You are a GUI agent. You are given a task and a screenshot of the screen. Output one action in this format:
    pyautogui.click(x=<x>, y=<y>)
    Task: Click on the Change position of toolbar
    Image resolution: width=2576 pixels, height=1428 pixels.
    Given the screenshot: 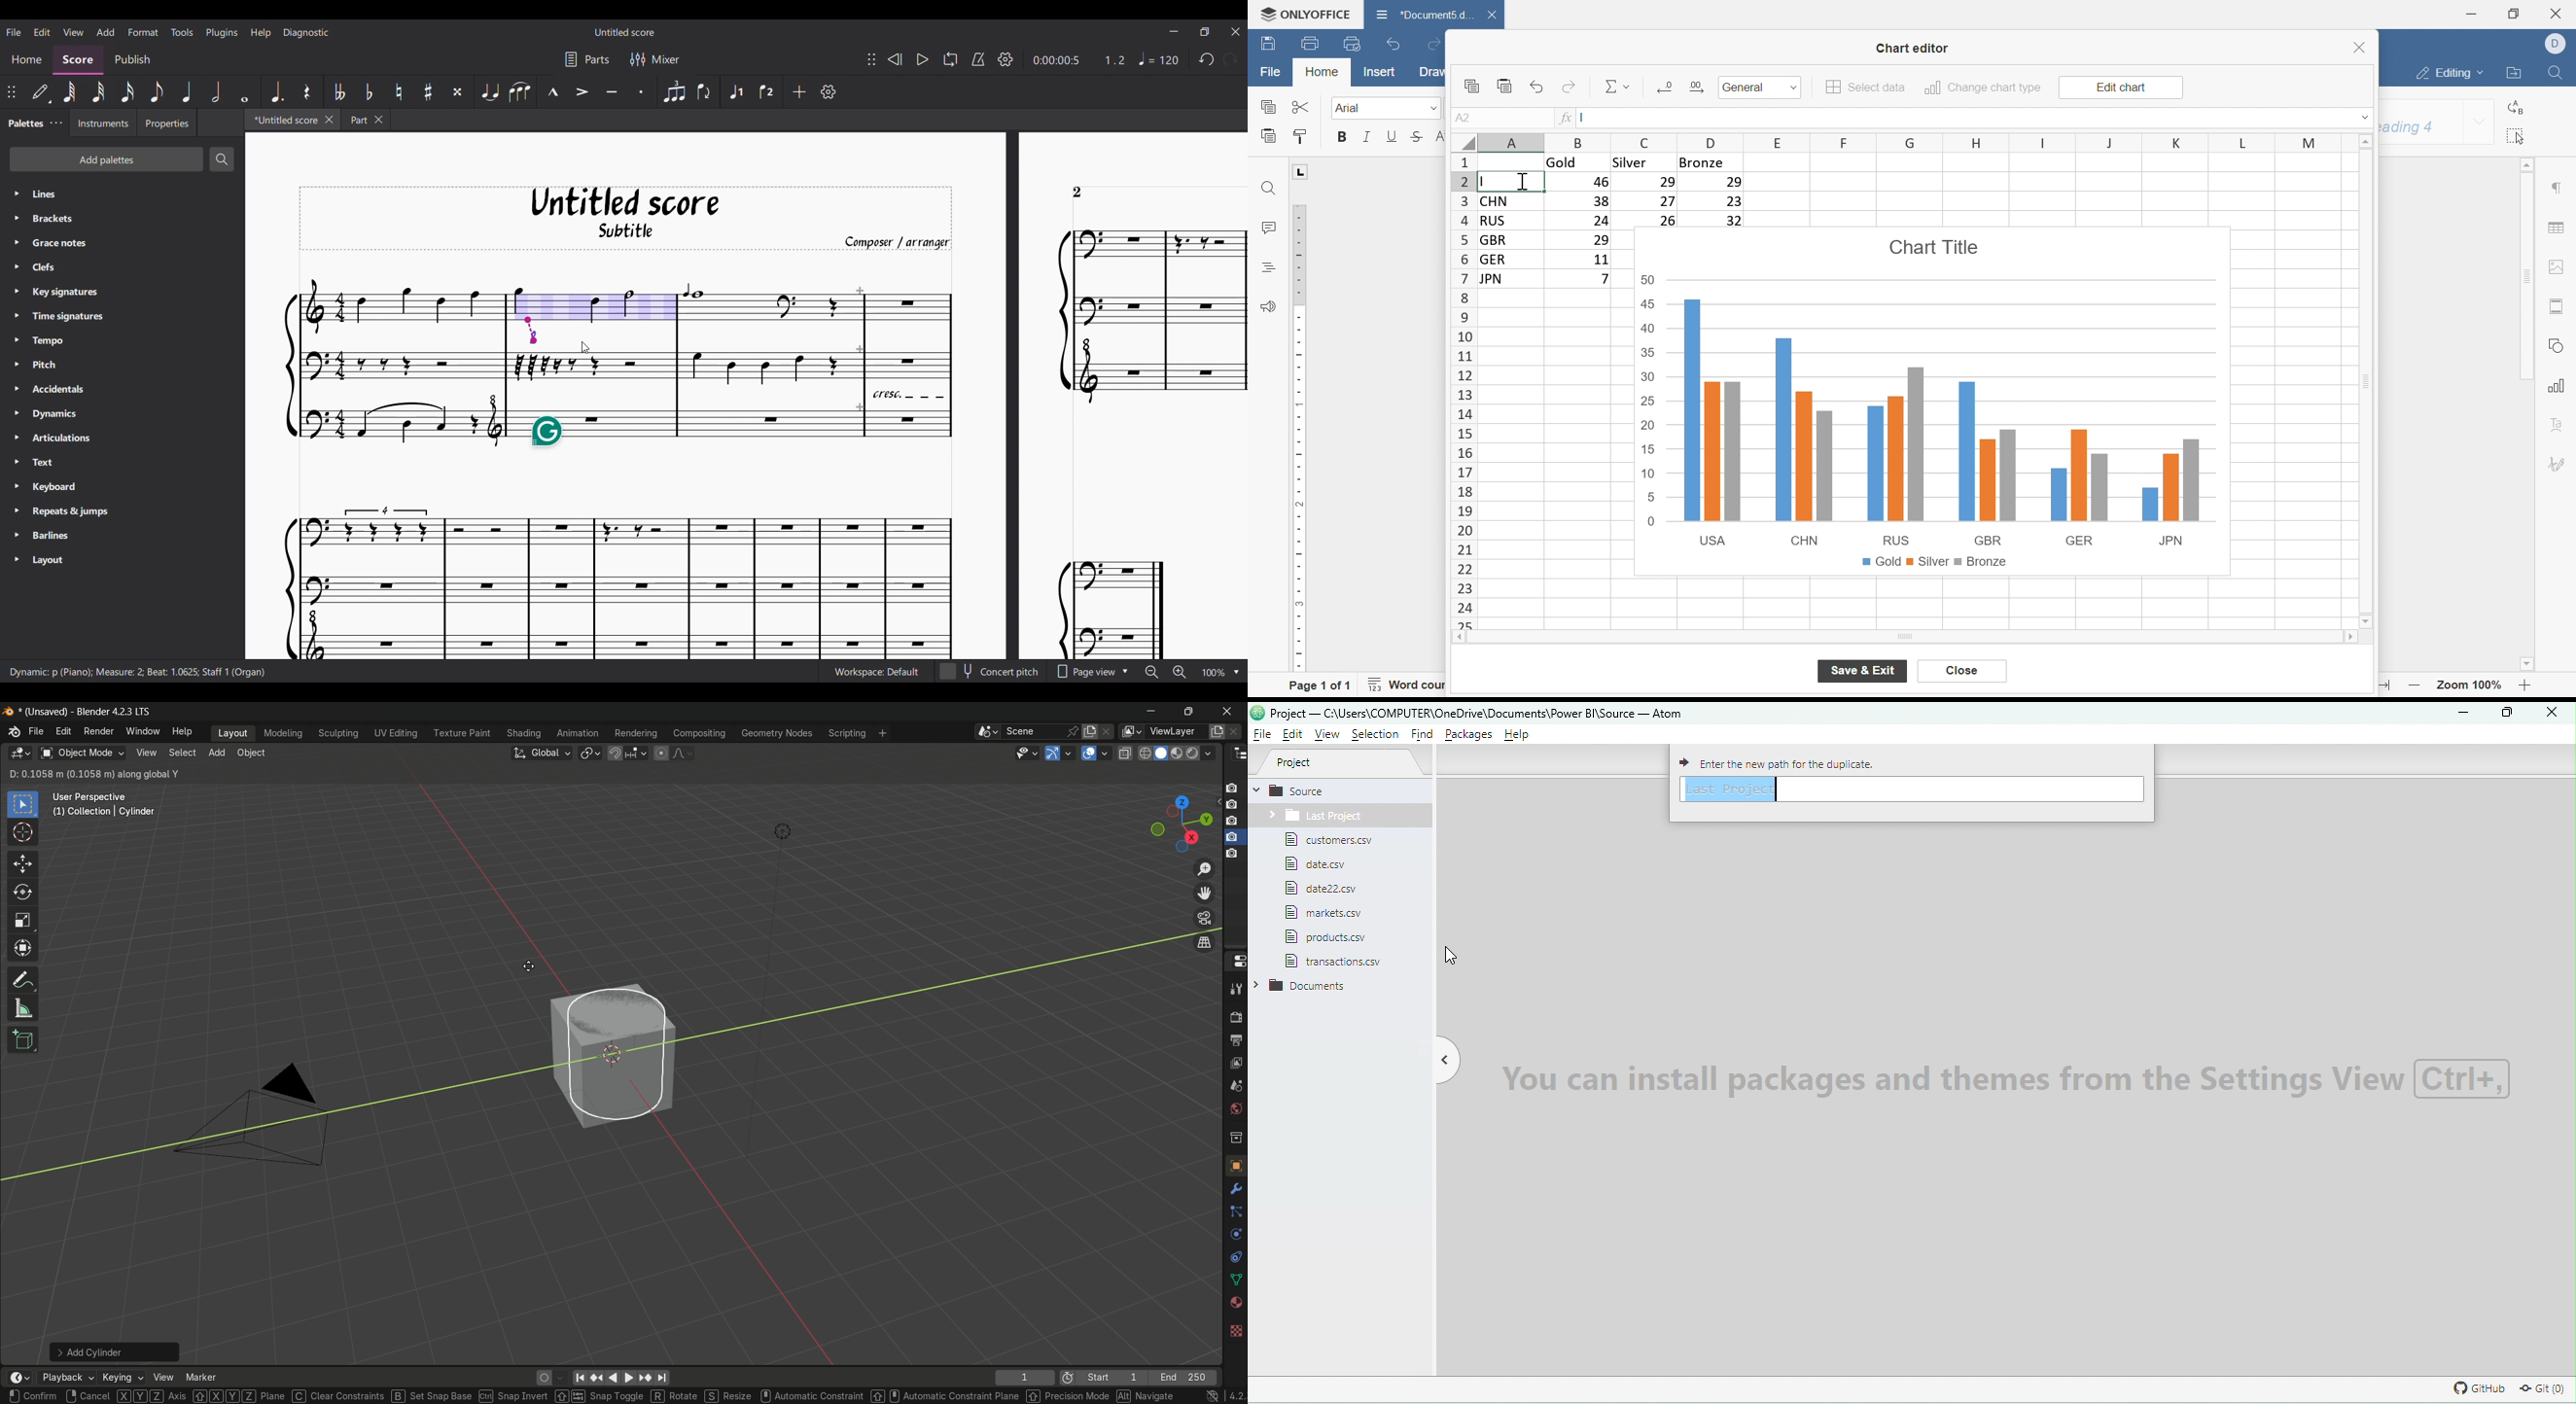 What is the action you would take?
    pyautogui.click(x=872, y=59)
    